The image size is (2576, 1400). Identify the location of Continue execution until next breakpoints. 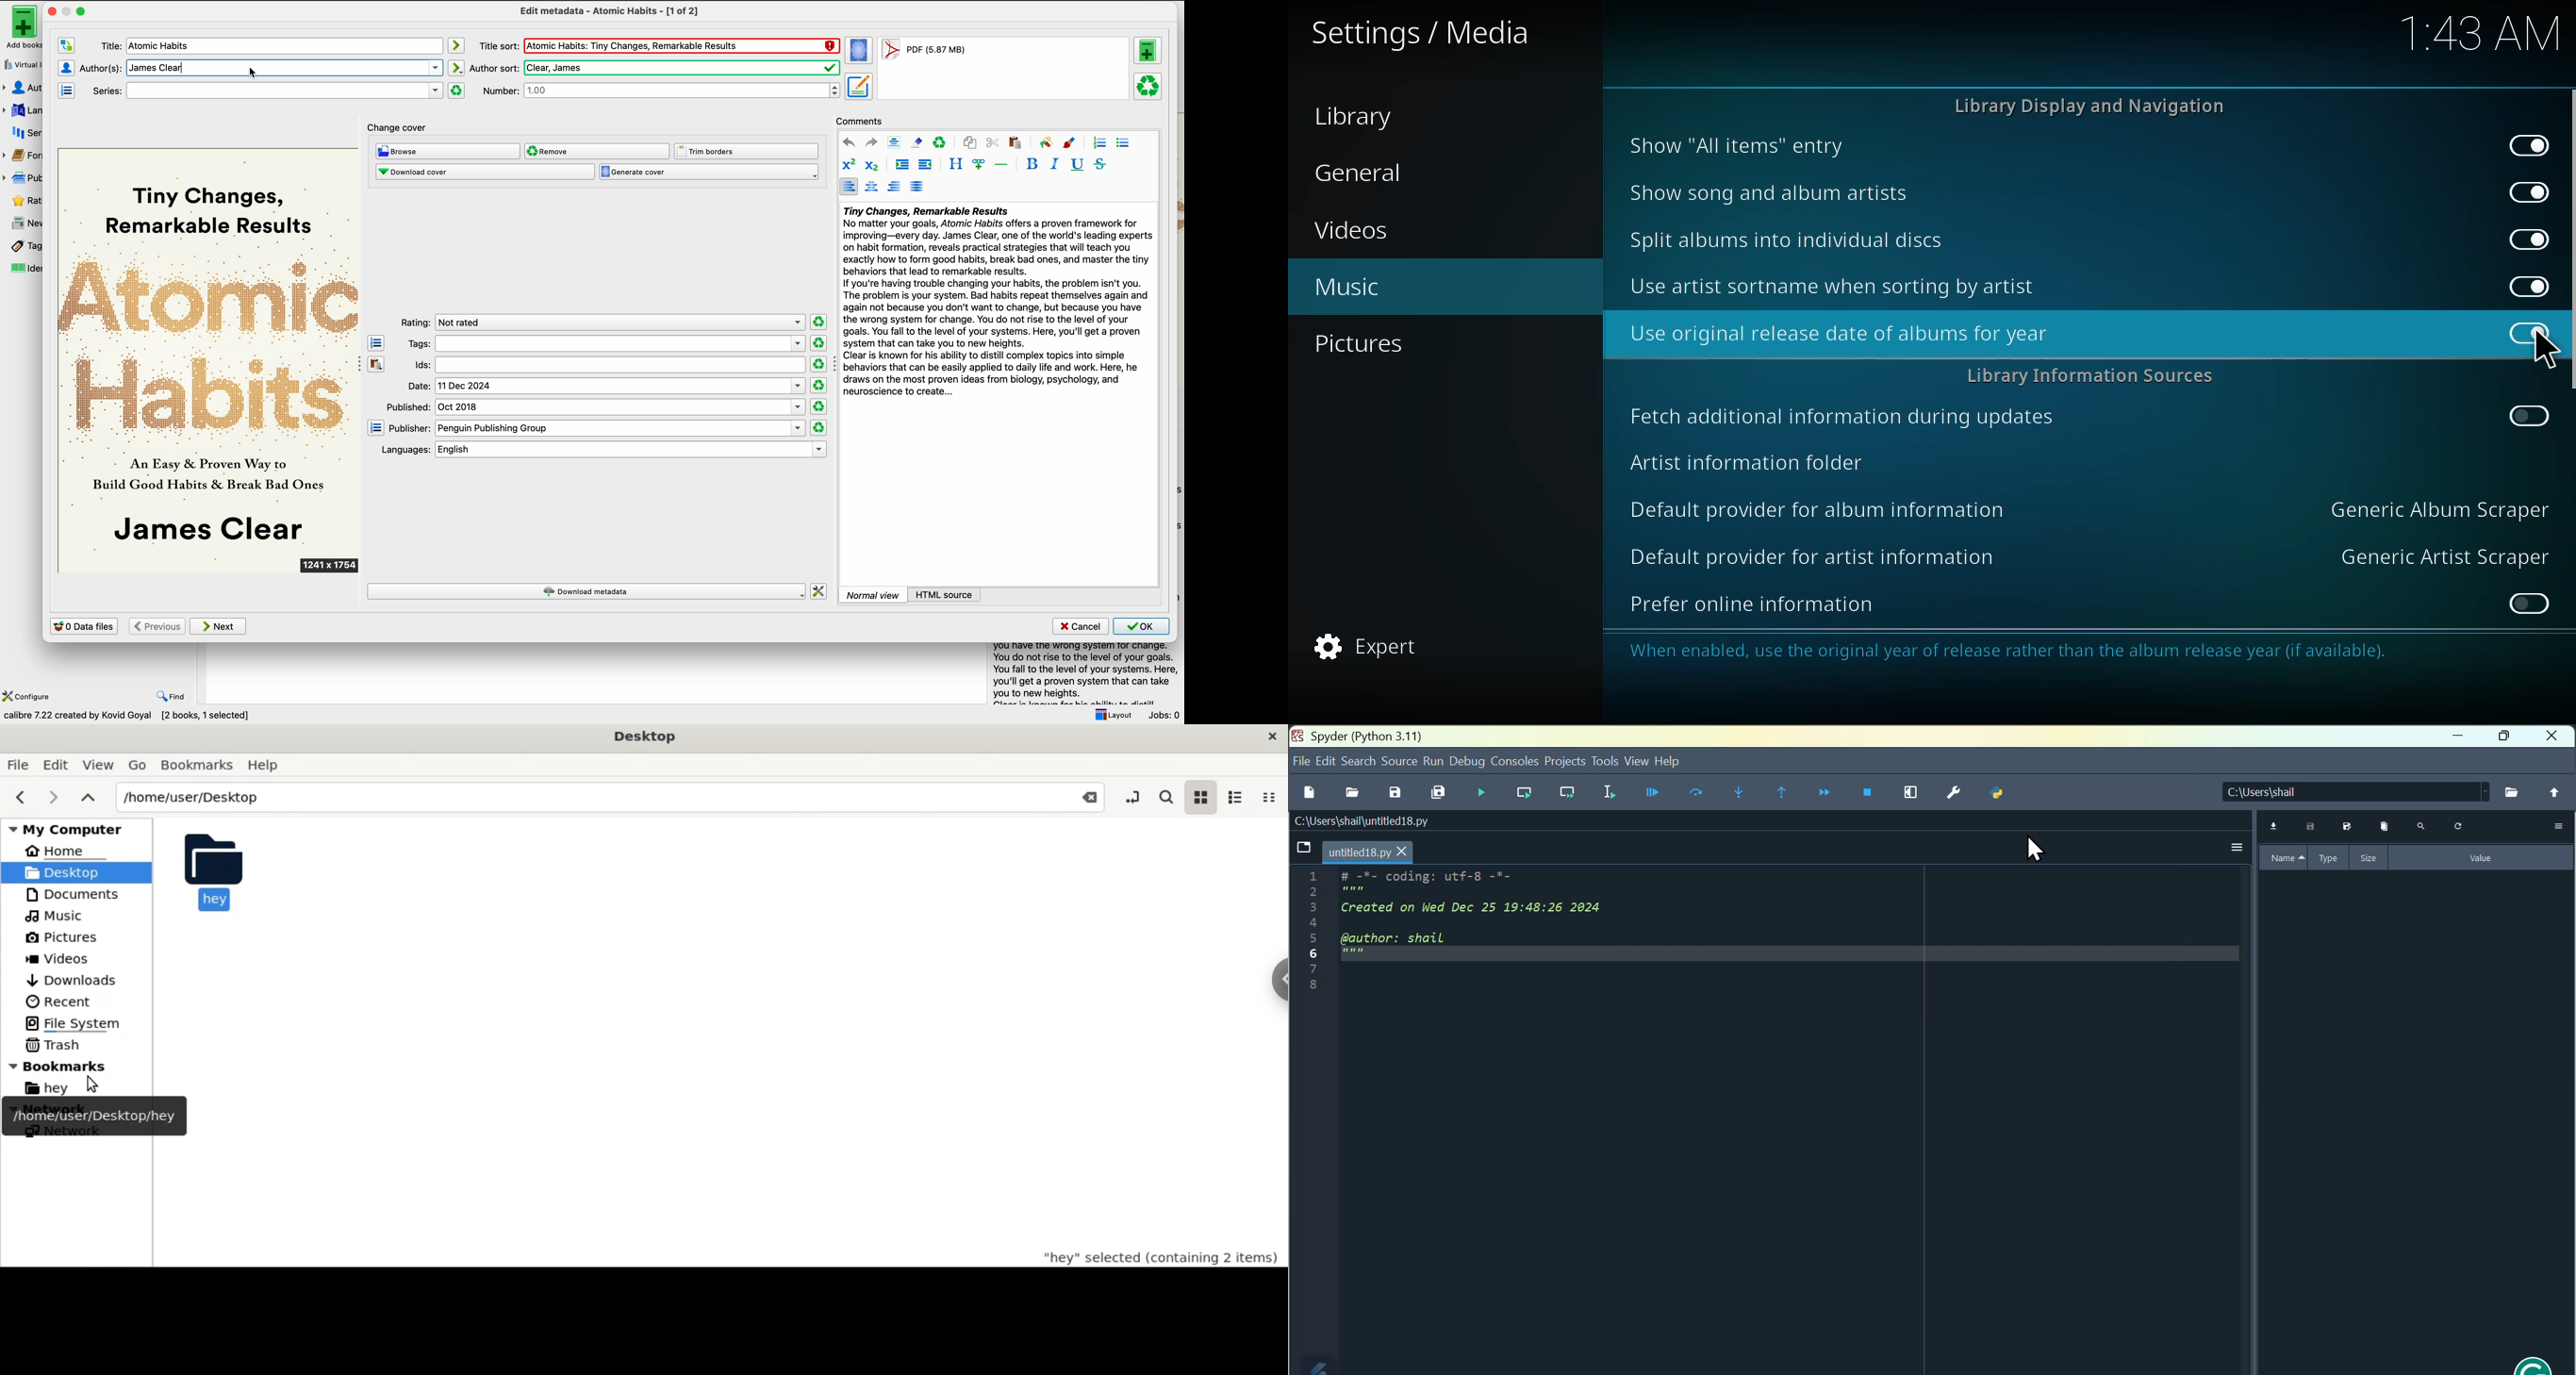
(1825, 795).